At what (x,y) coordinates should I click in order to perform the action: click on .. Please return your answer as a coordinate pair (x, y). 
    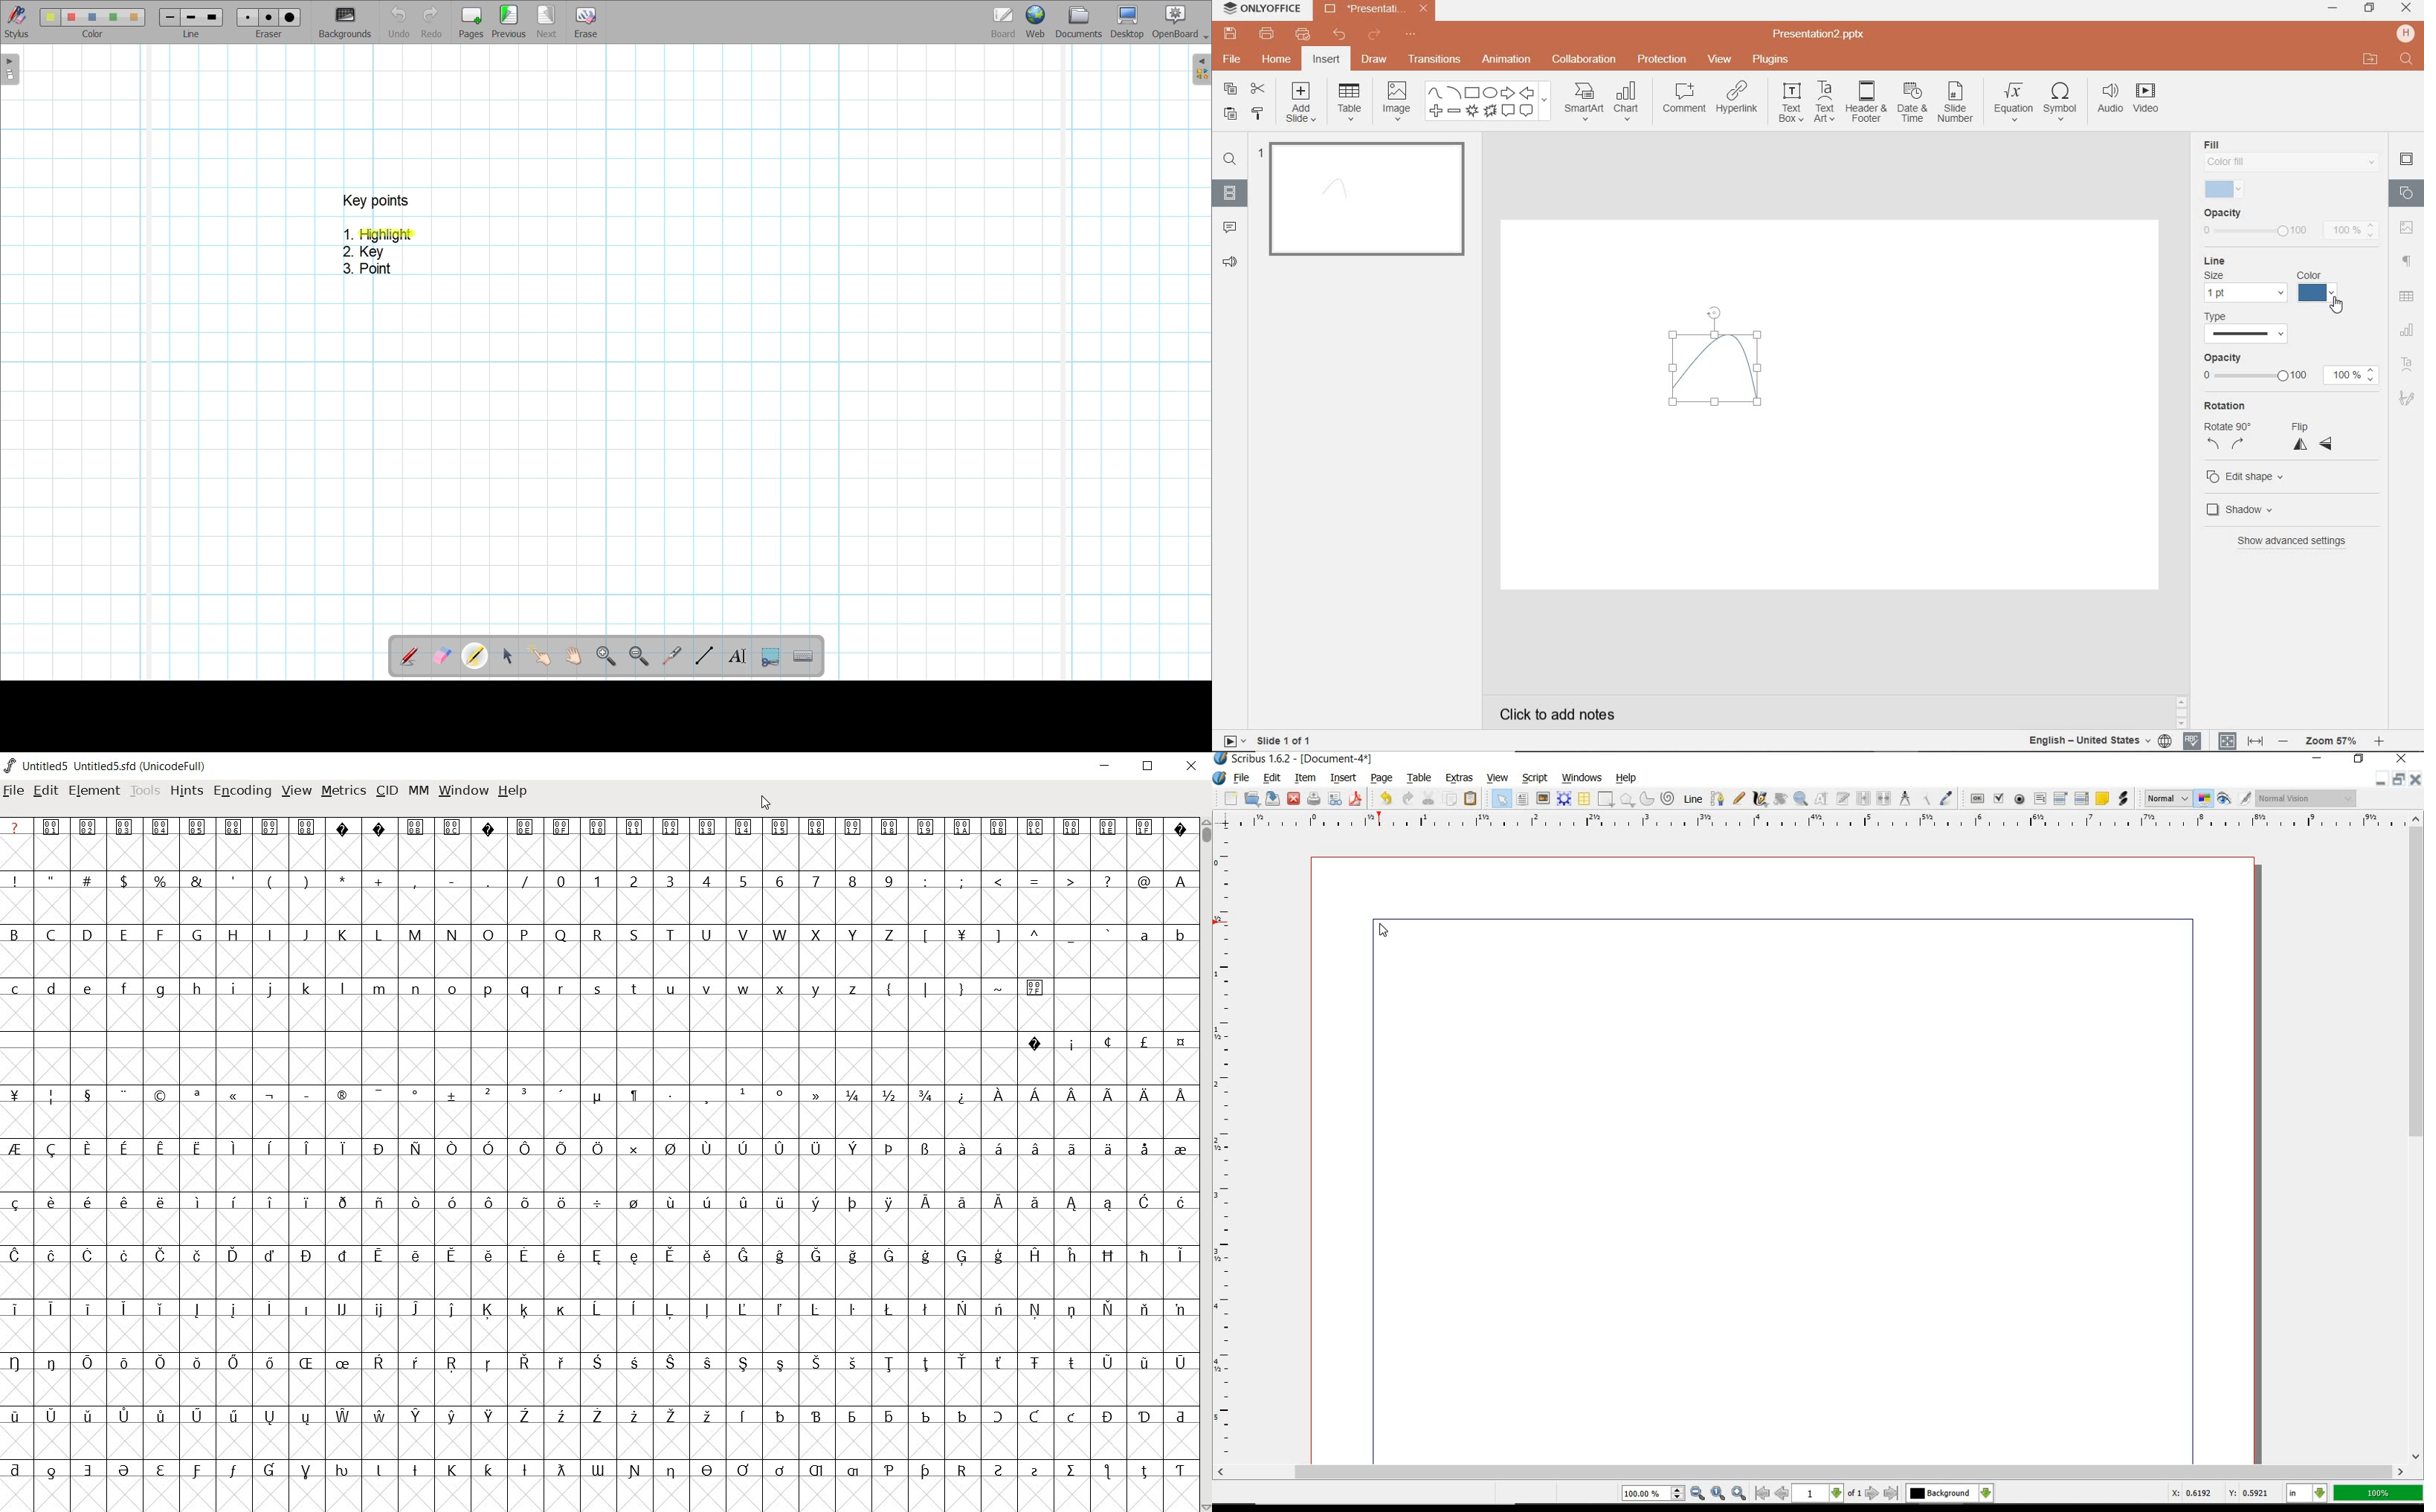
    Looking at the image, I should click on (487, 880).